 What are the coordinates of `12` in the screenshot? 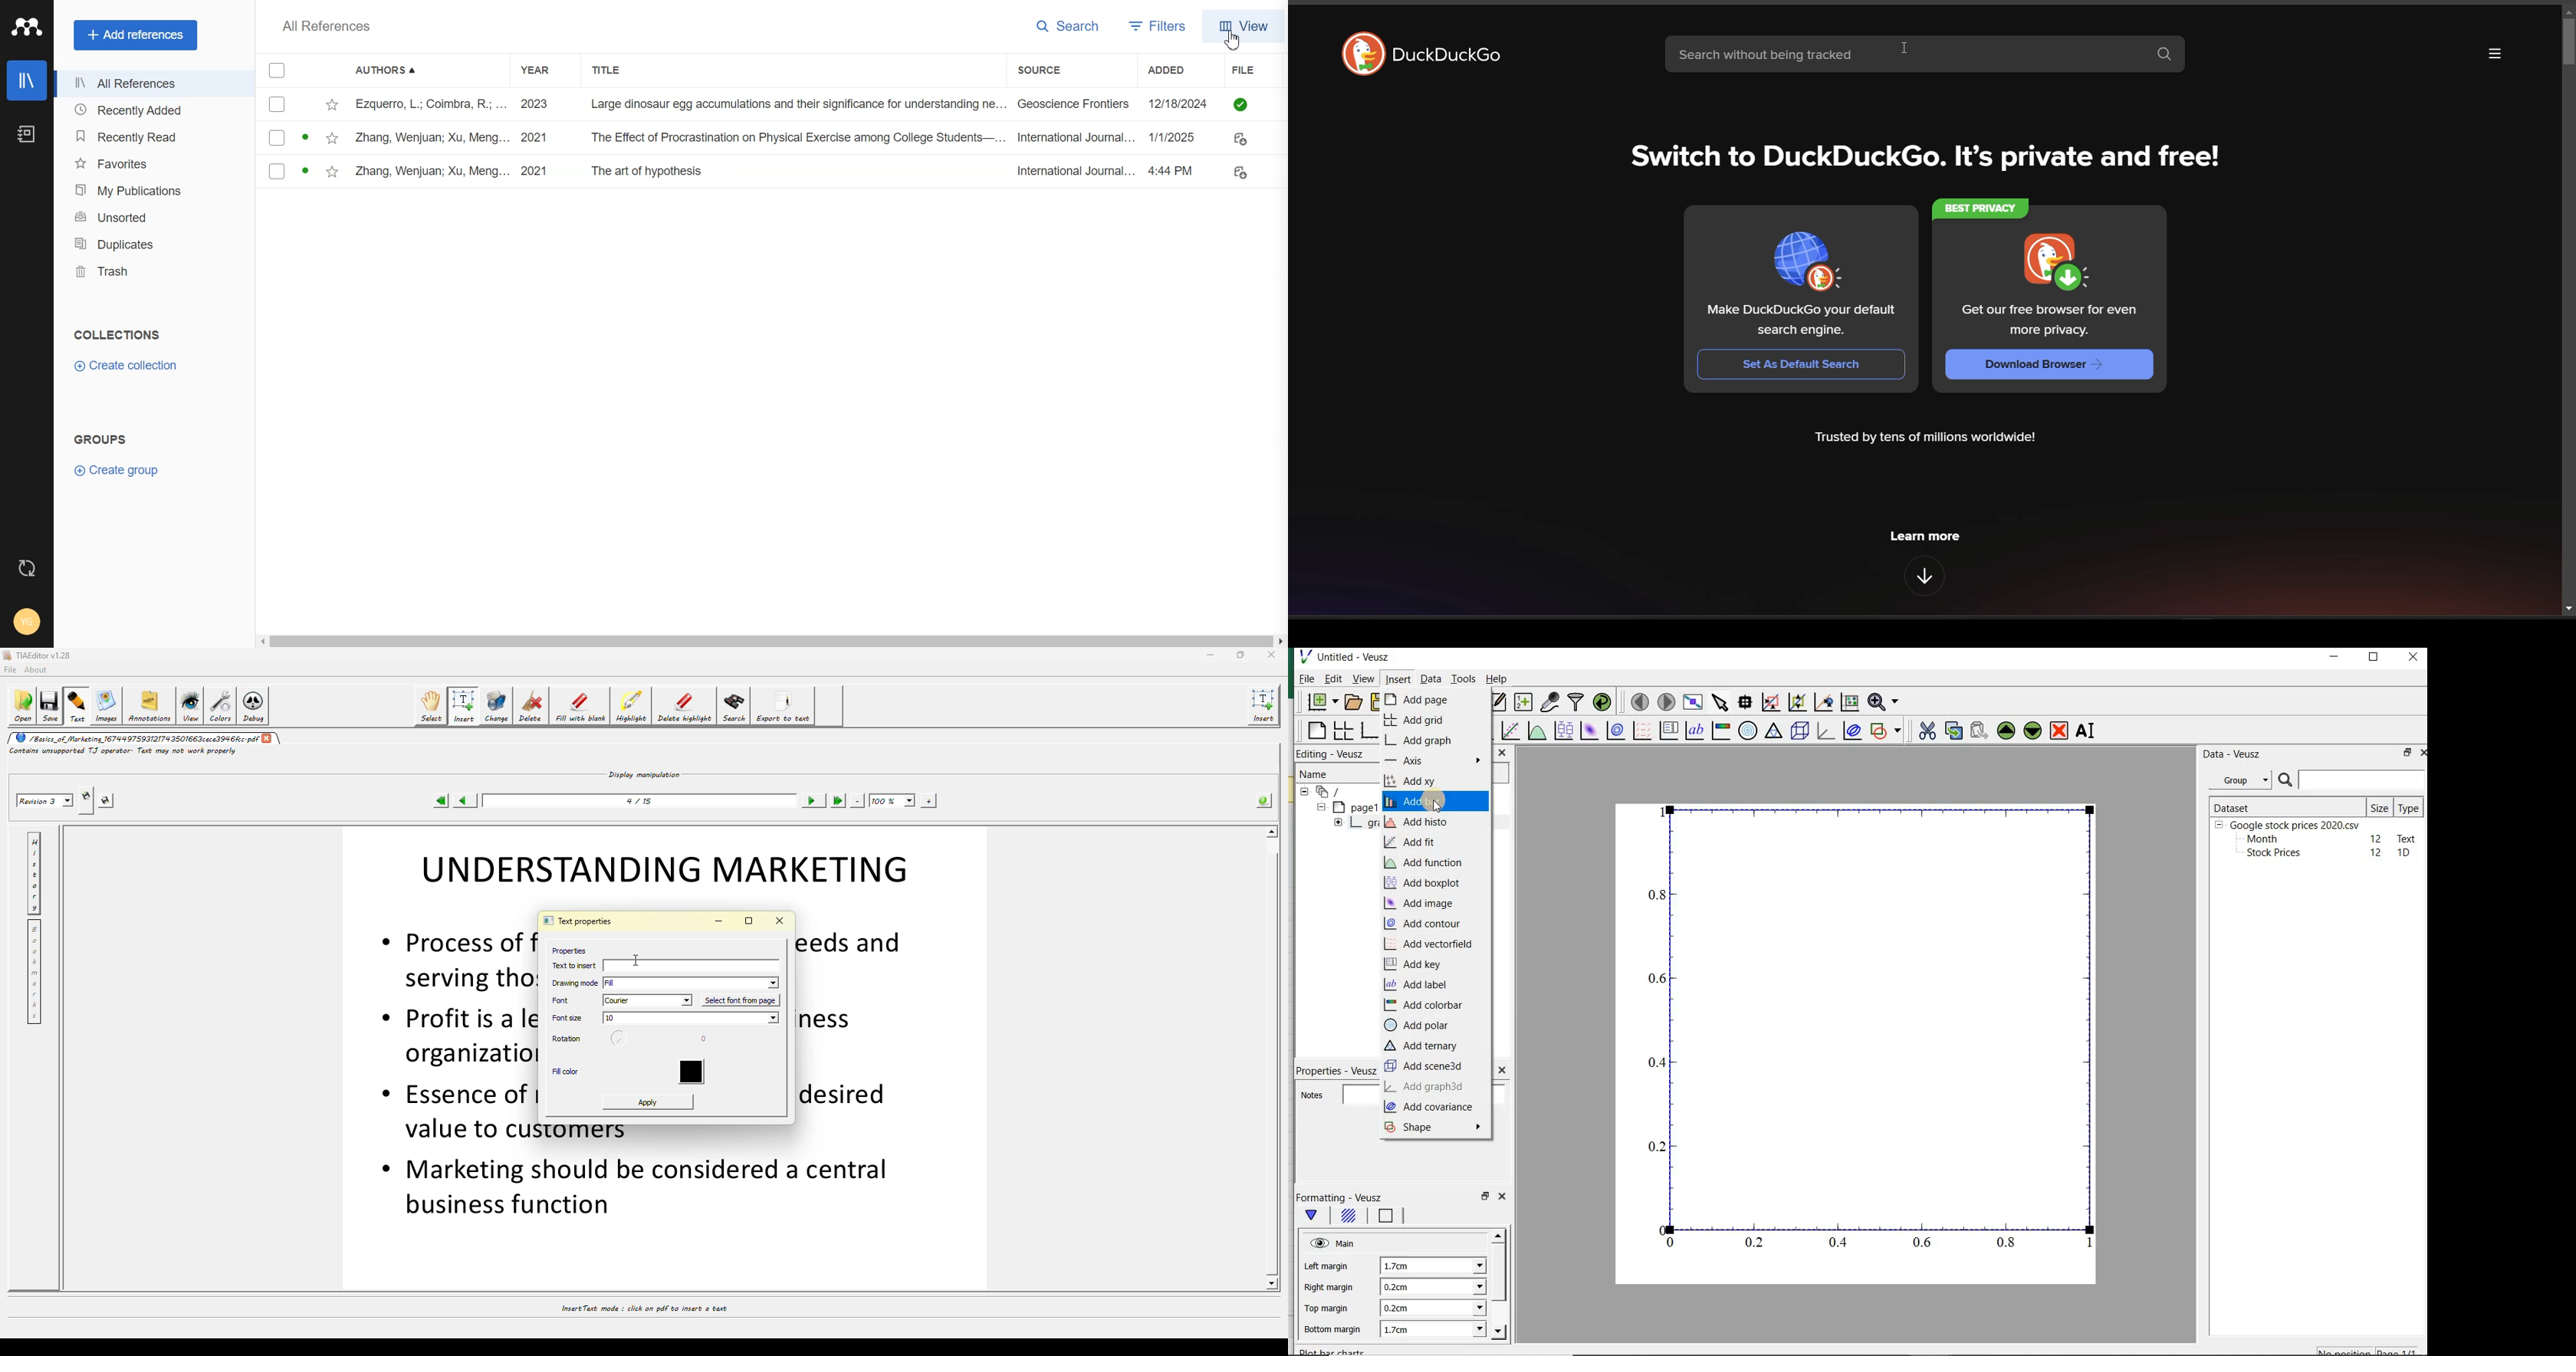 It's located at (2378, 853).